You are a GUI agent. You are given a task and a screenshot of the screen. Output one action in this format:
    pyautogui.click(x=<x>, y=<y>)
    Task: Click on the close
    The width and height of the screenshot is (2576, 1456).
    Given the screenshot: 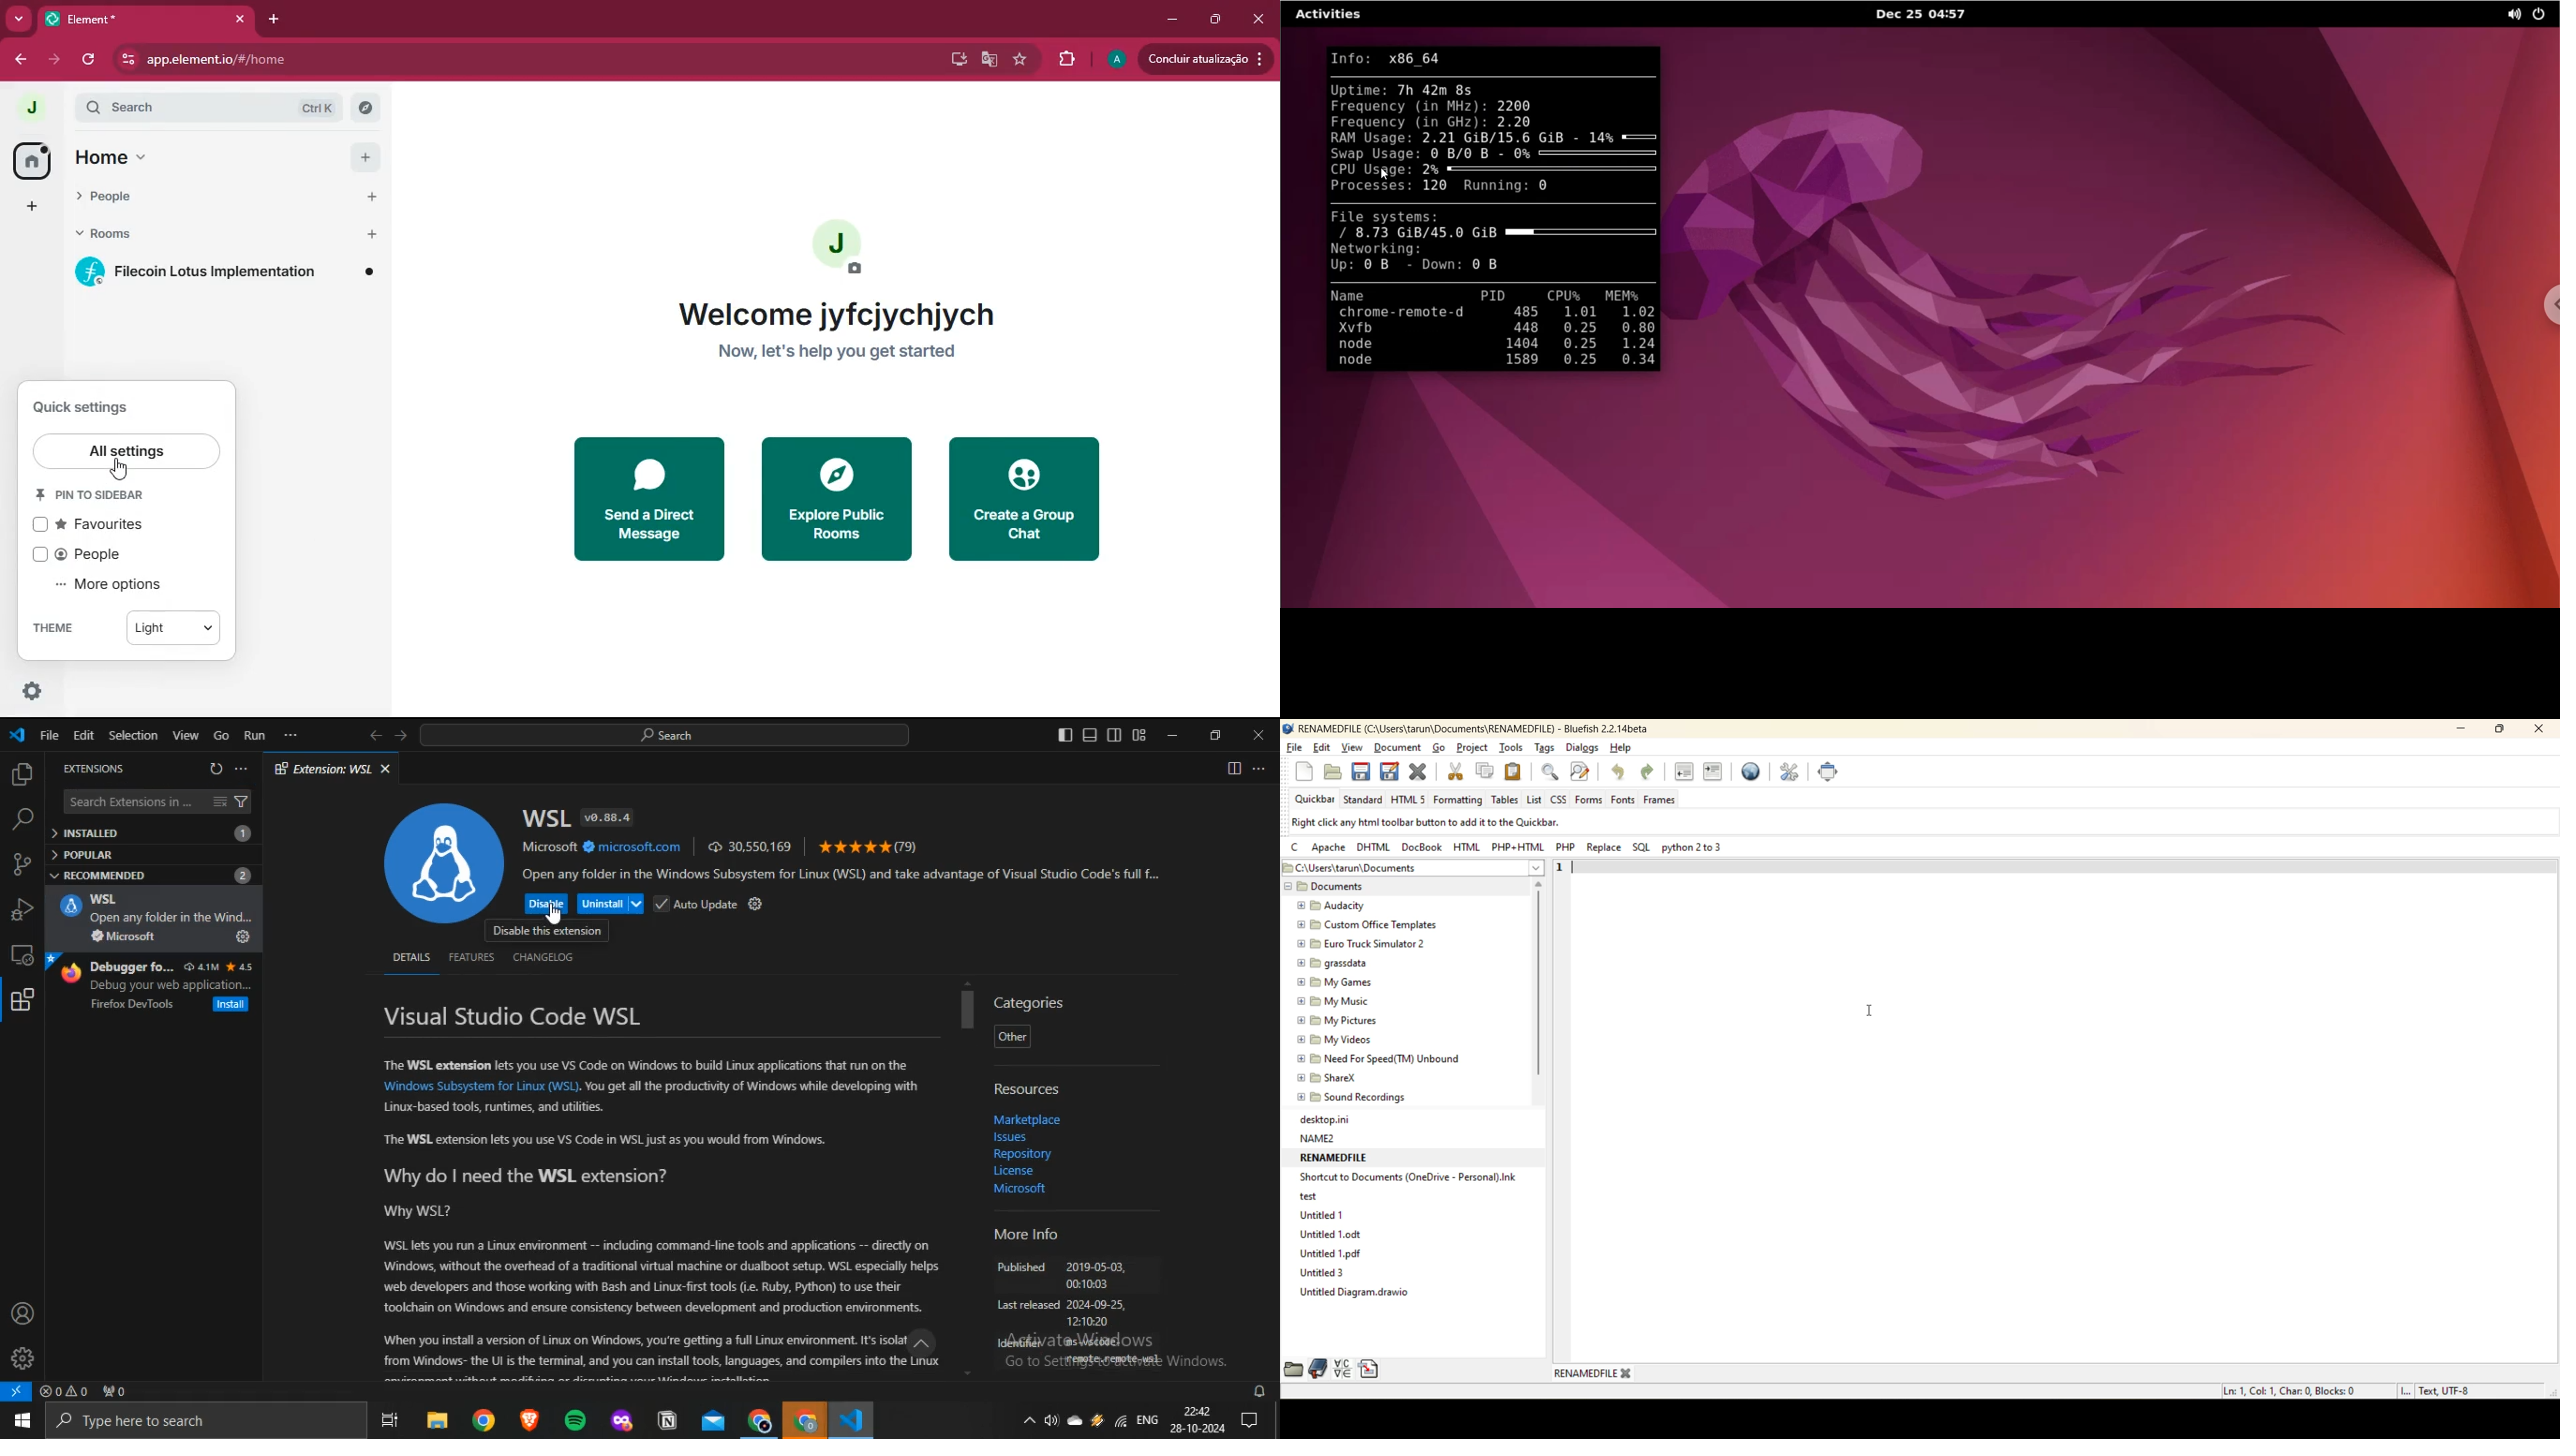 What is the action you would take?
    pyautogui.click(x=242, y=19)
    